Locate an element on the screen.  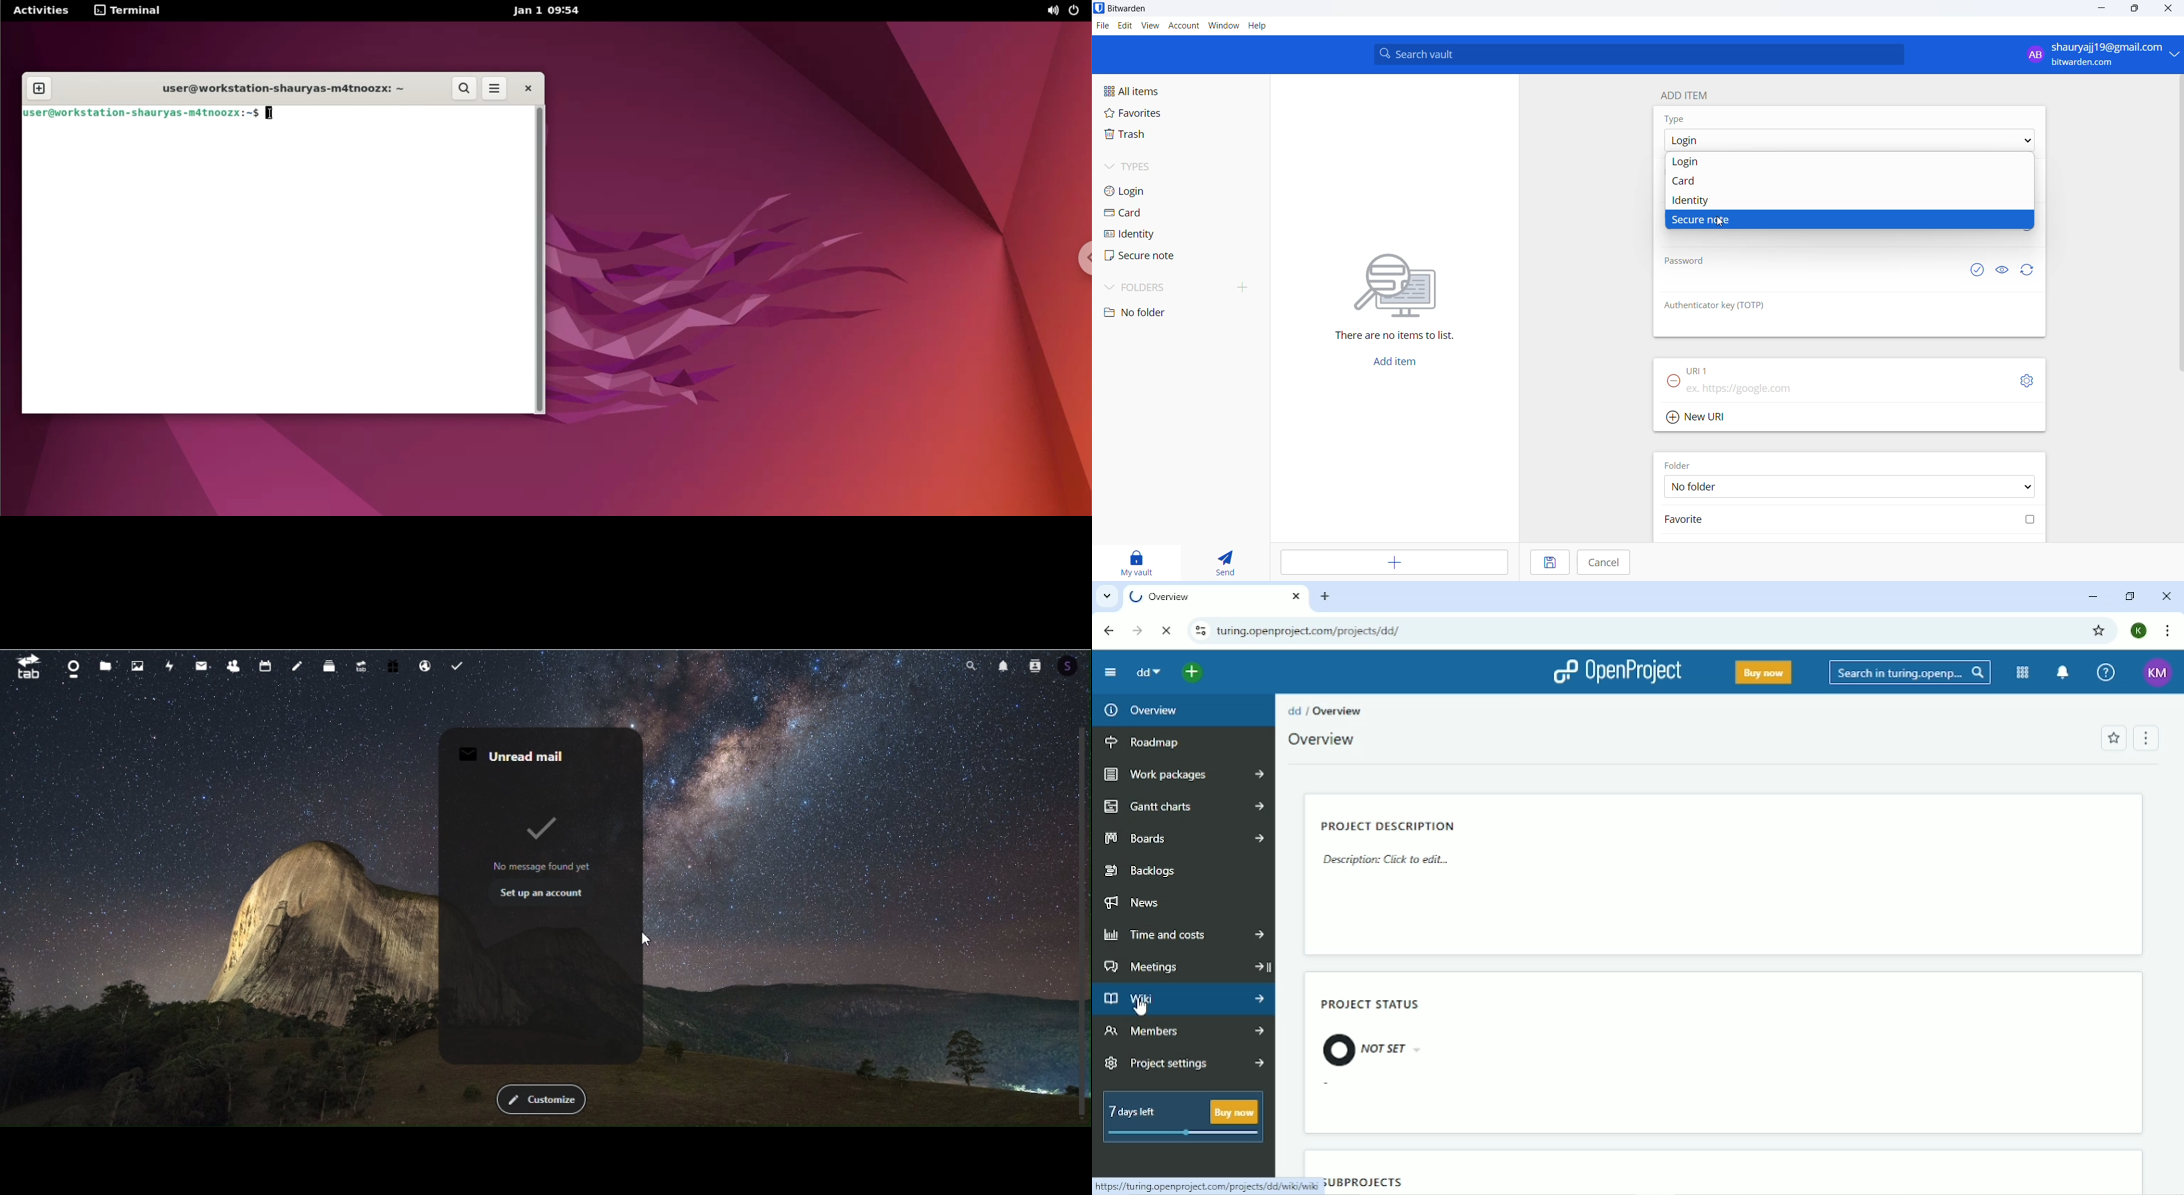
Boards is located at coordinates (1162, 839).